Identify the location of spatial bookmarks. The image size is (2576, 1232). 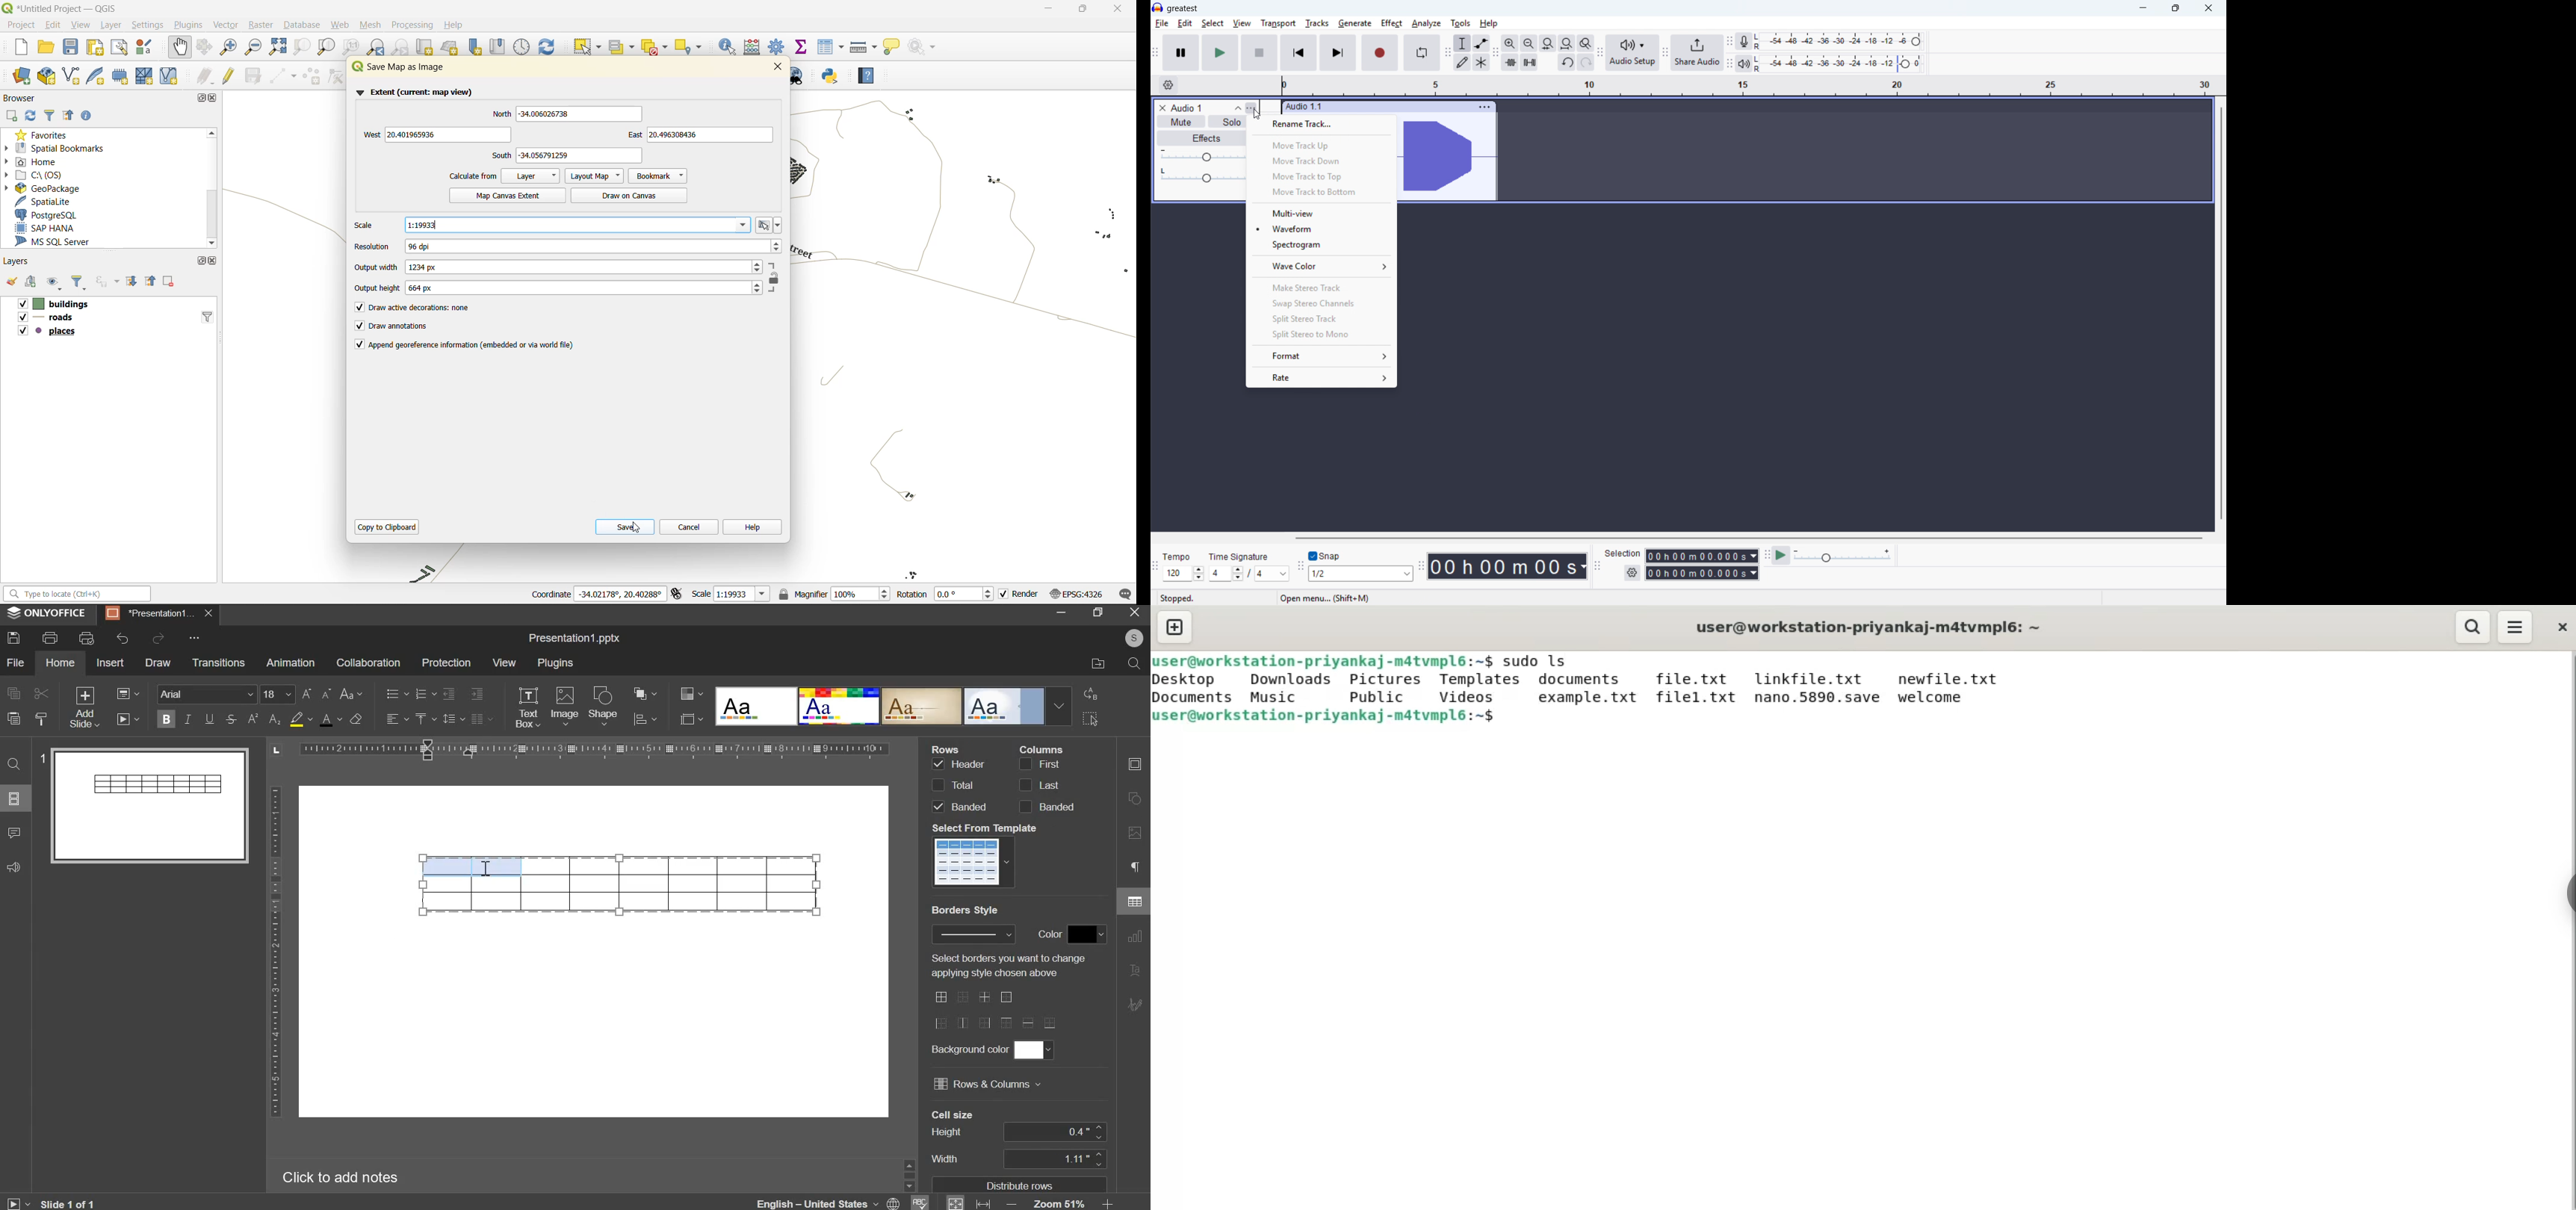
(54, 148).